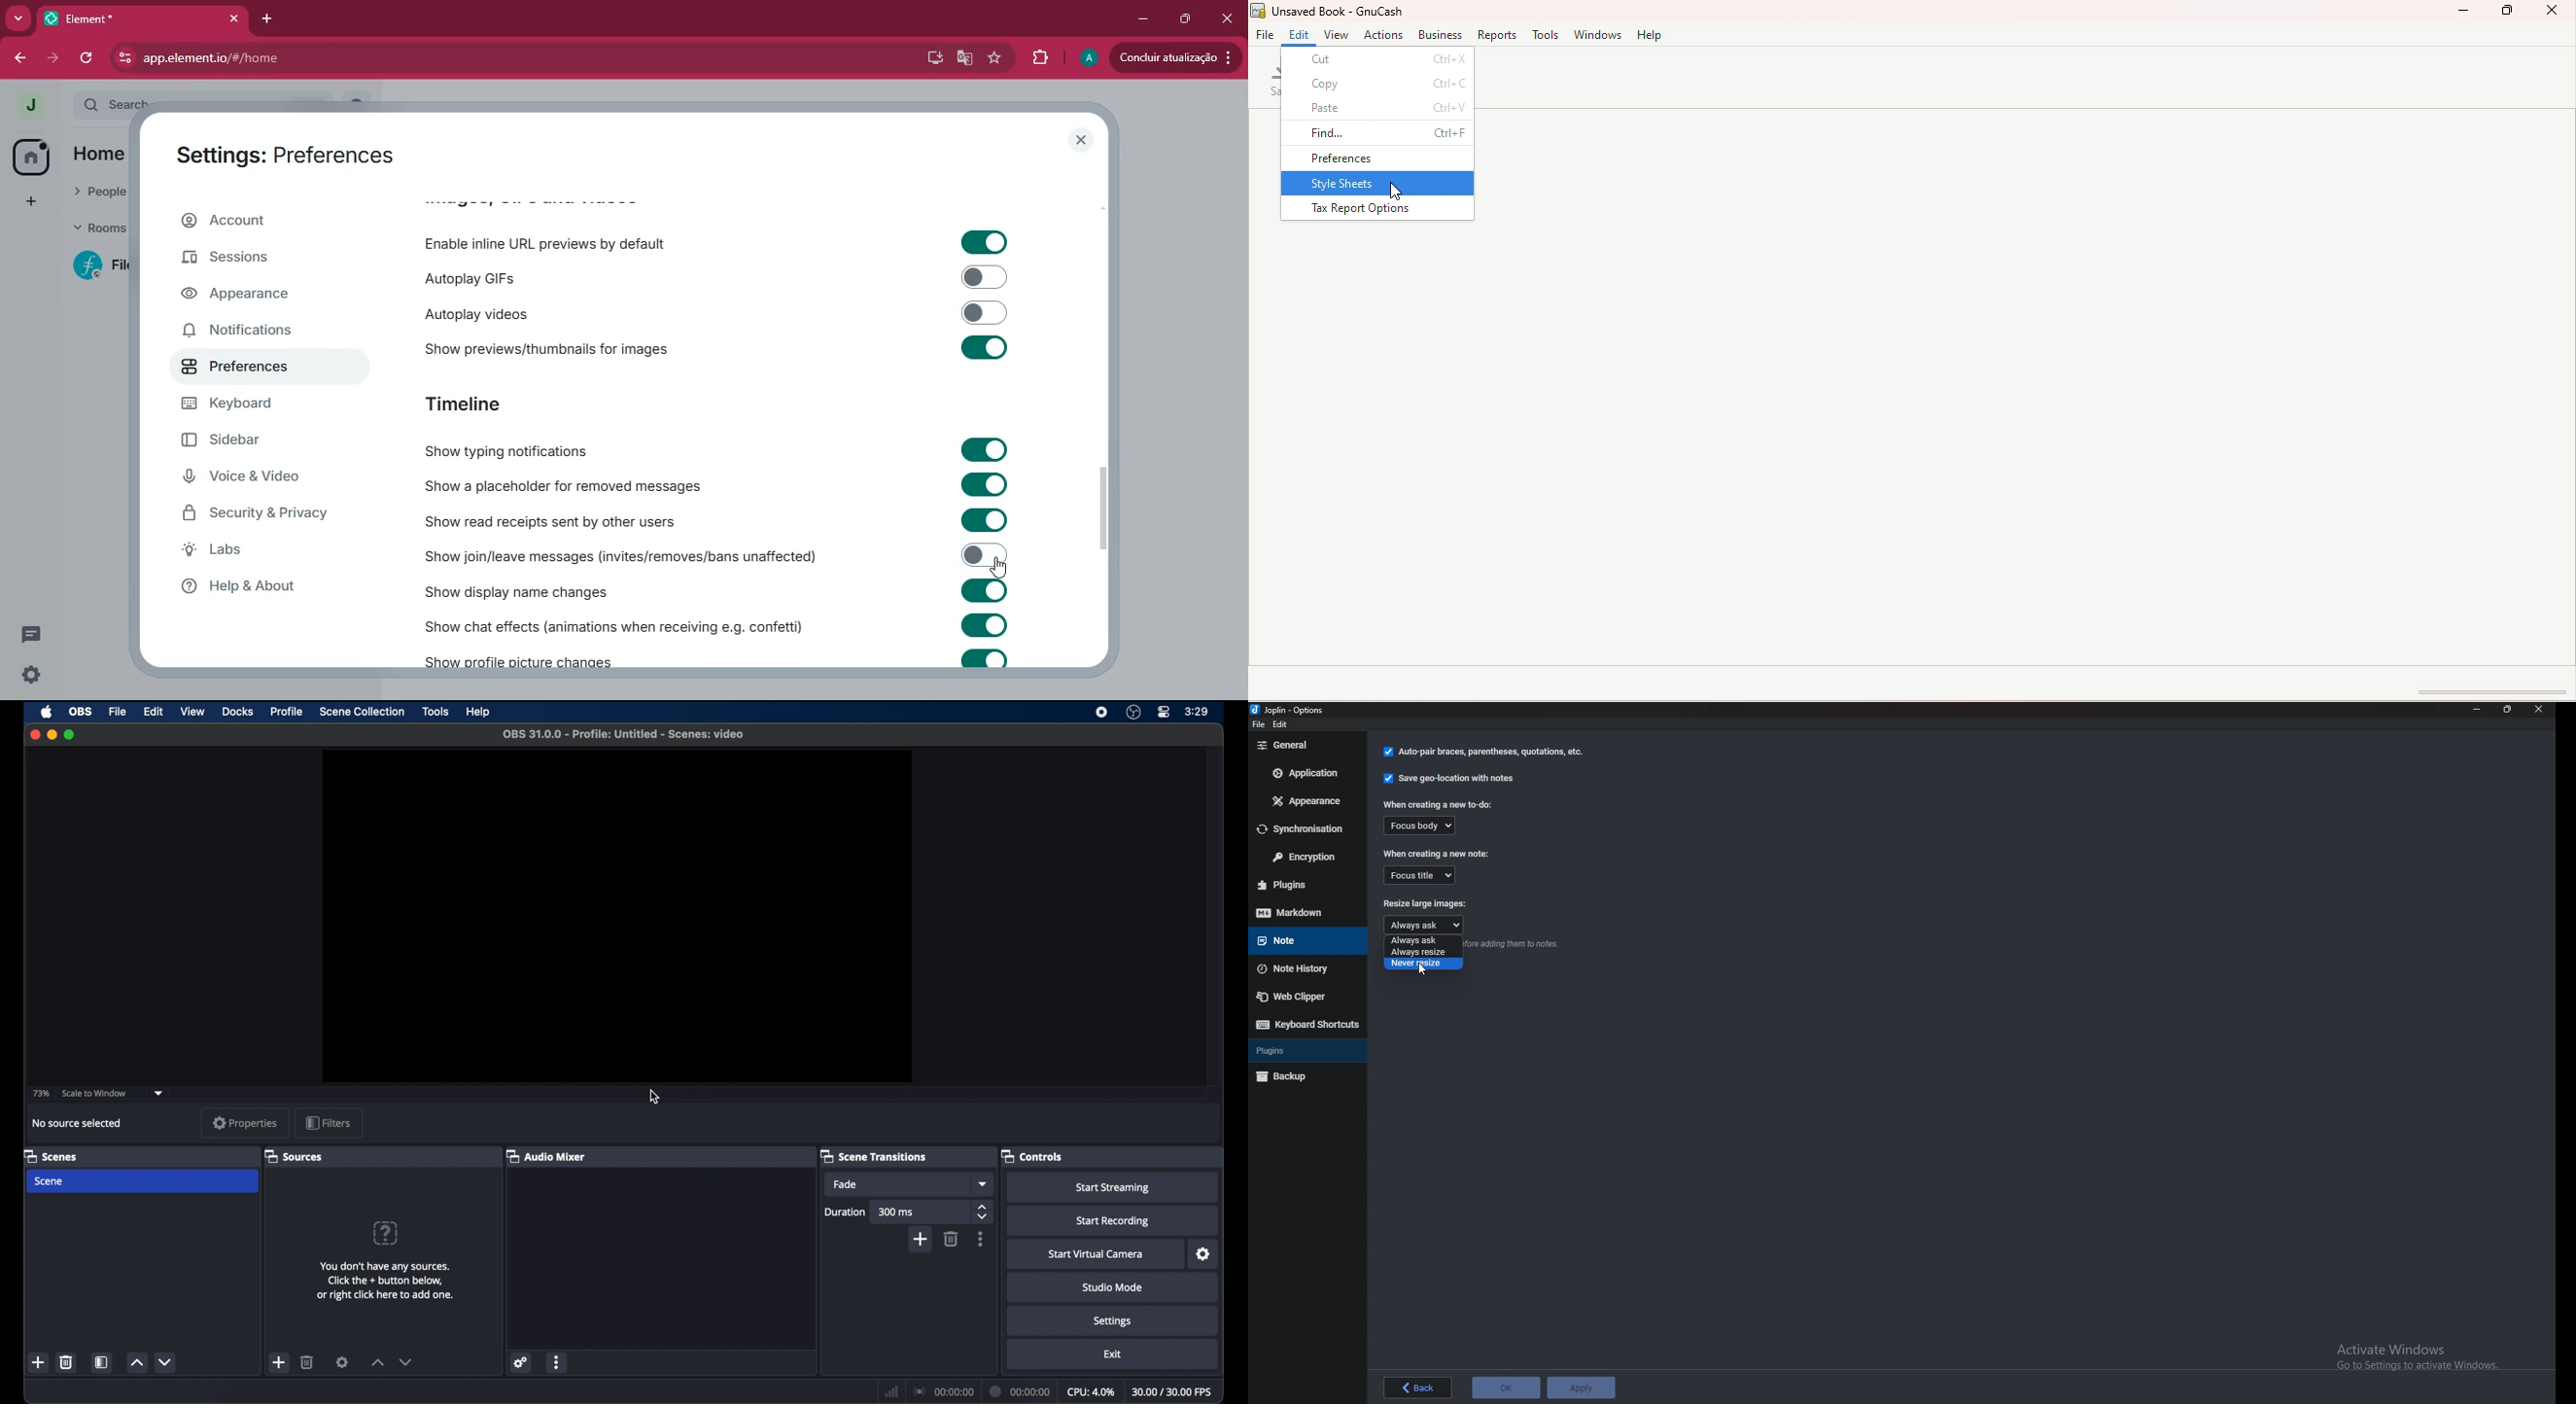  I want to click on options, so click(1294, 709).